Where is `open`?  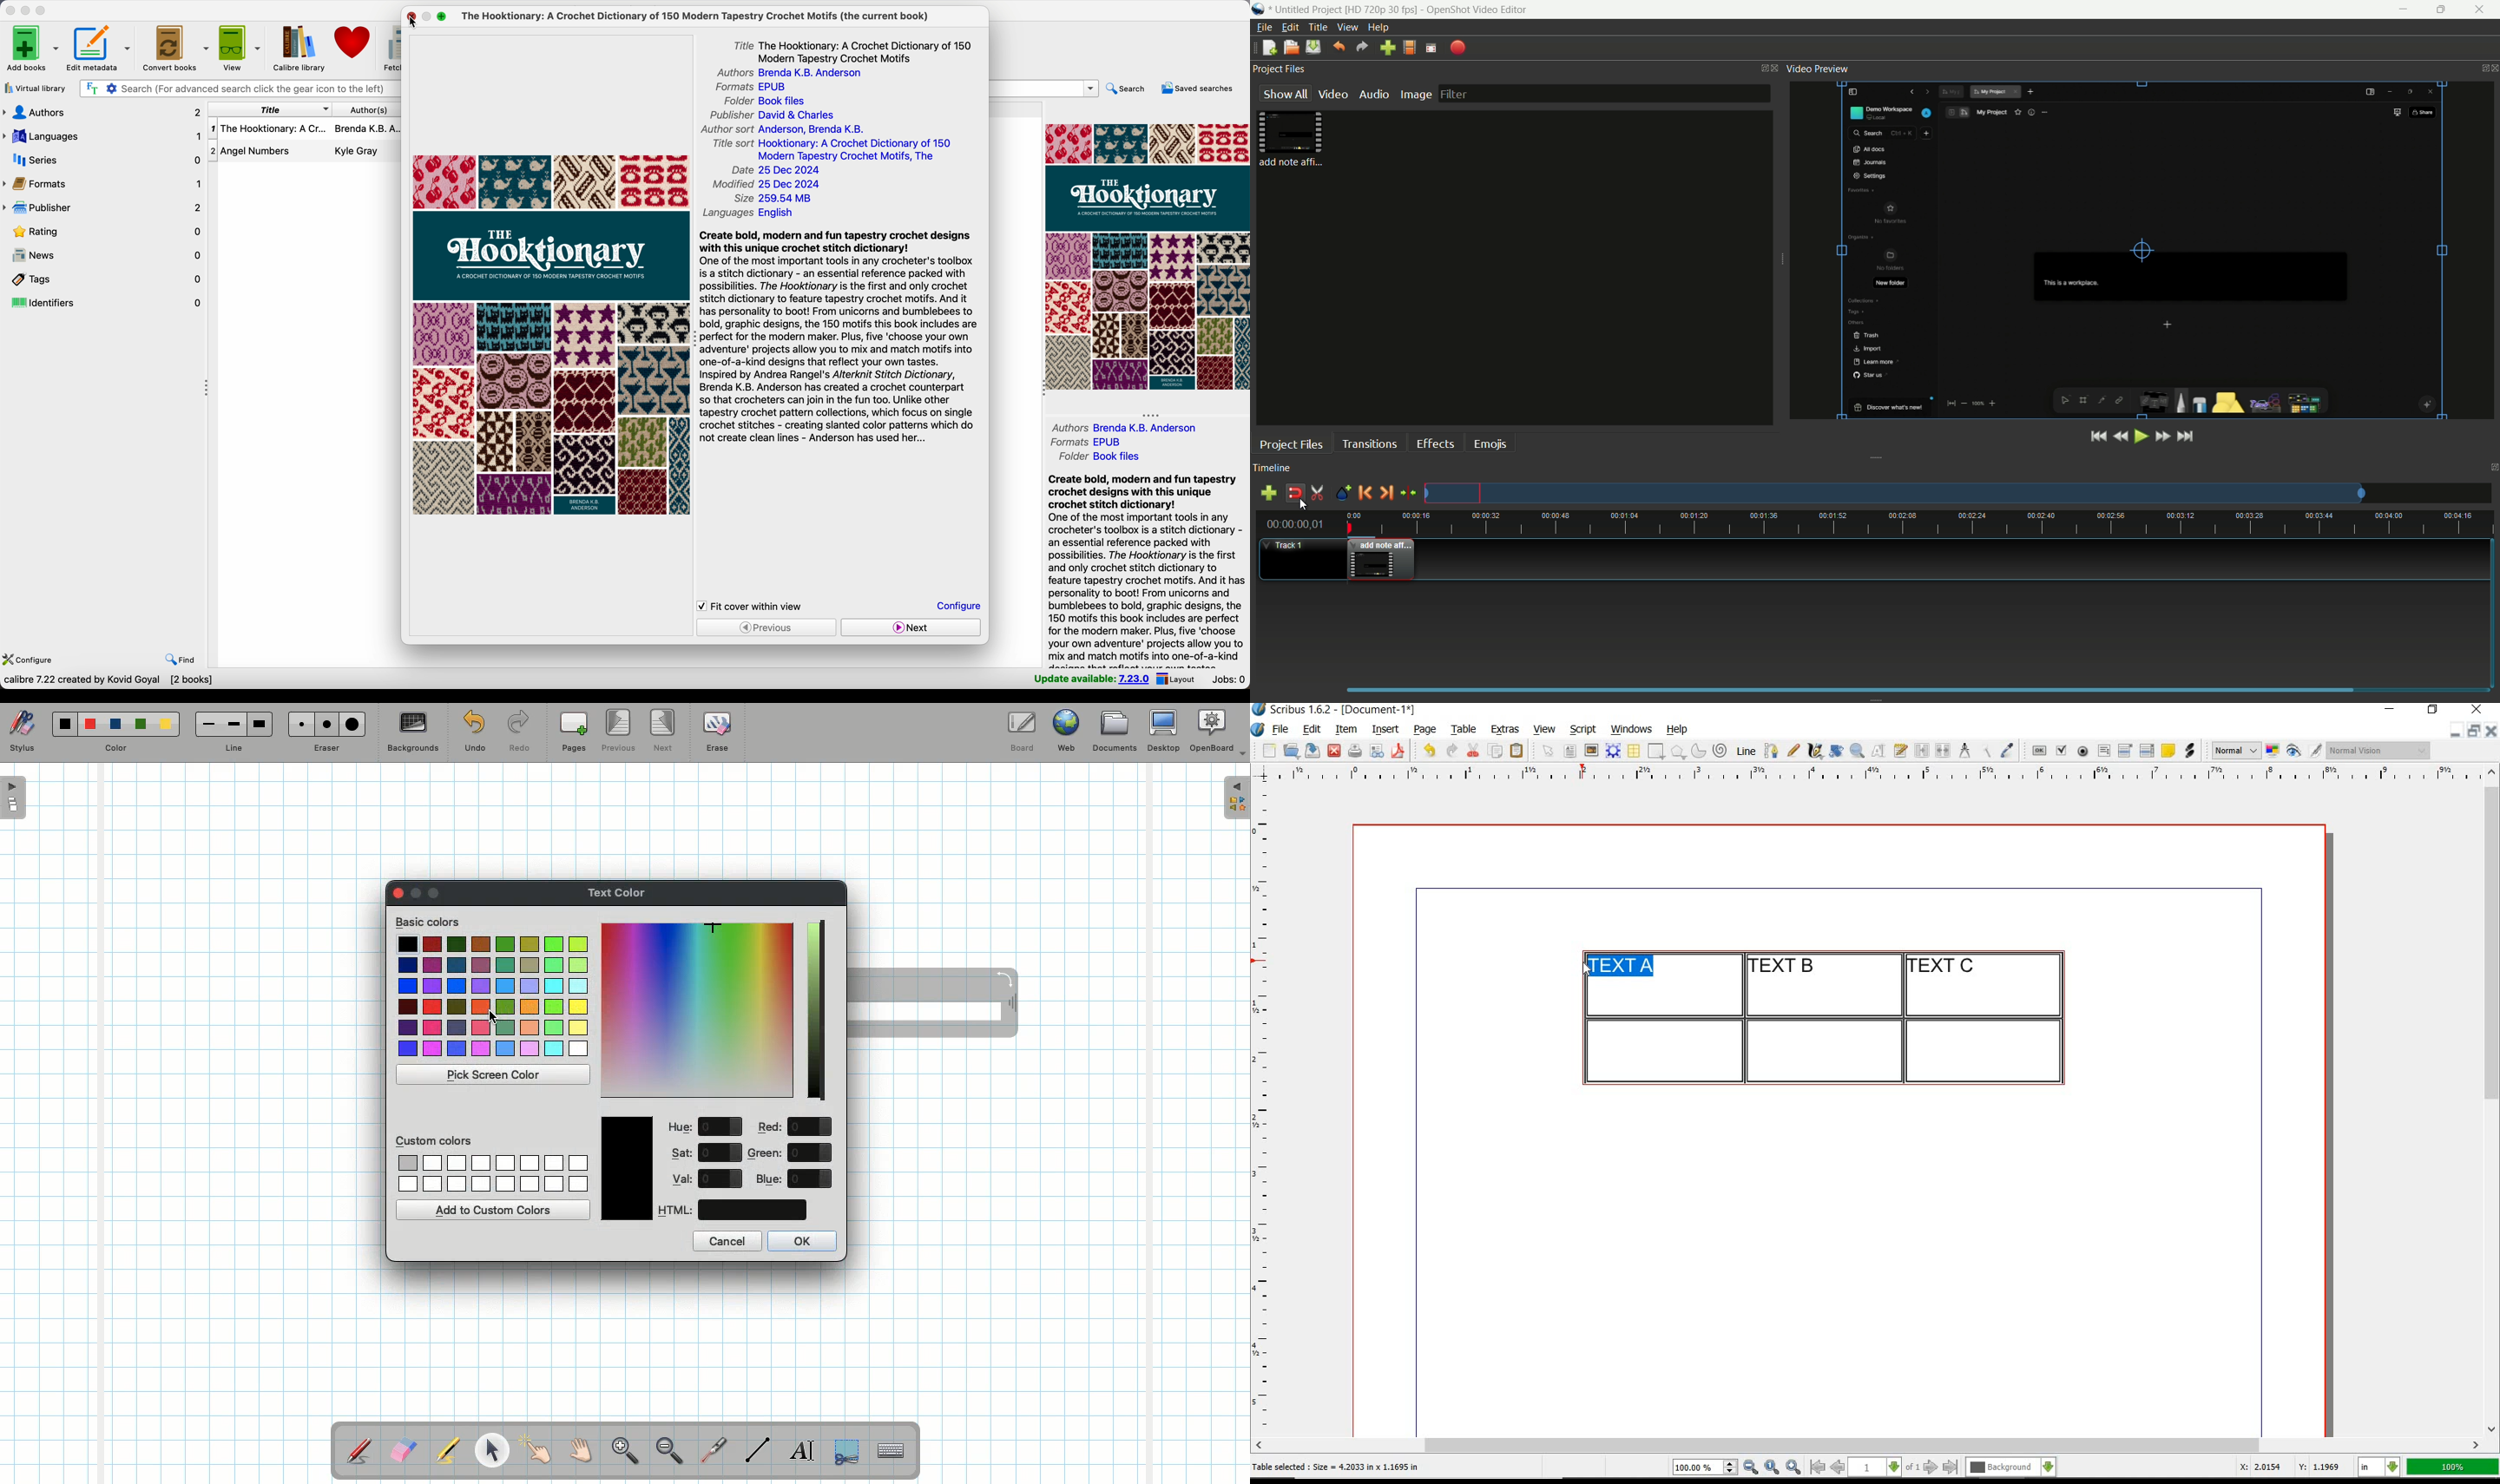
open is located at coordinates (1290, 750).